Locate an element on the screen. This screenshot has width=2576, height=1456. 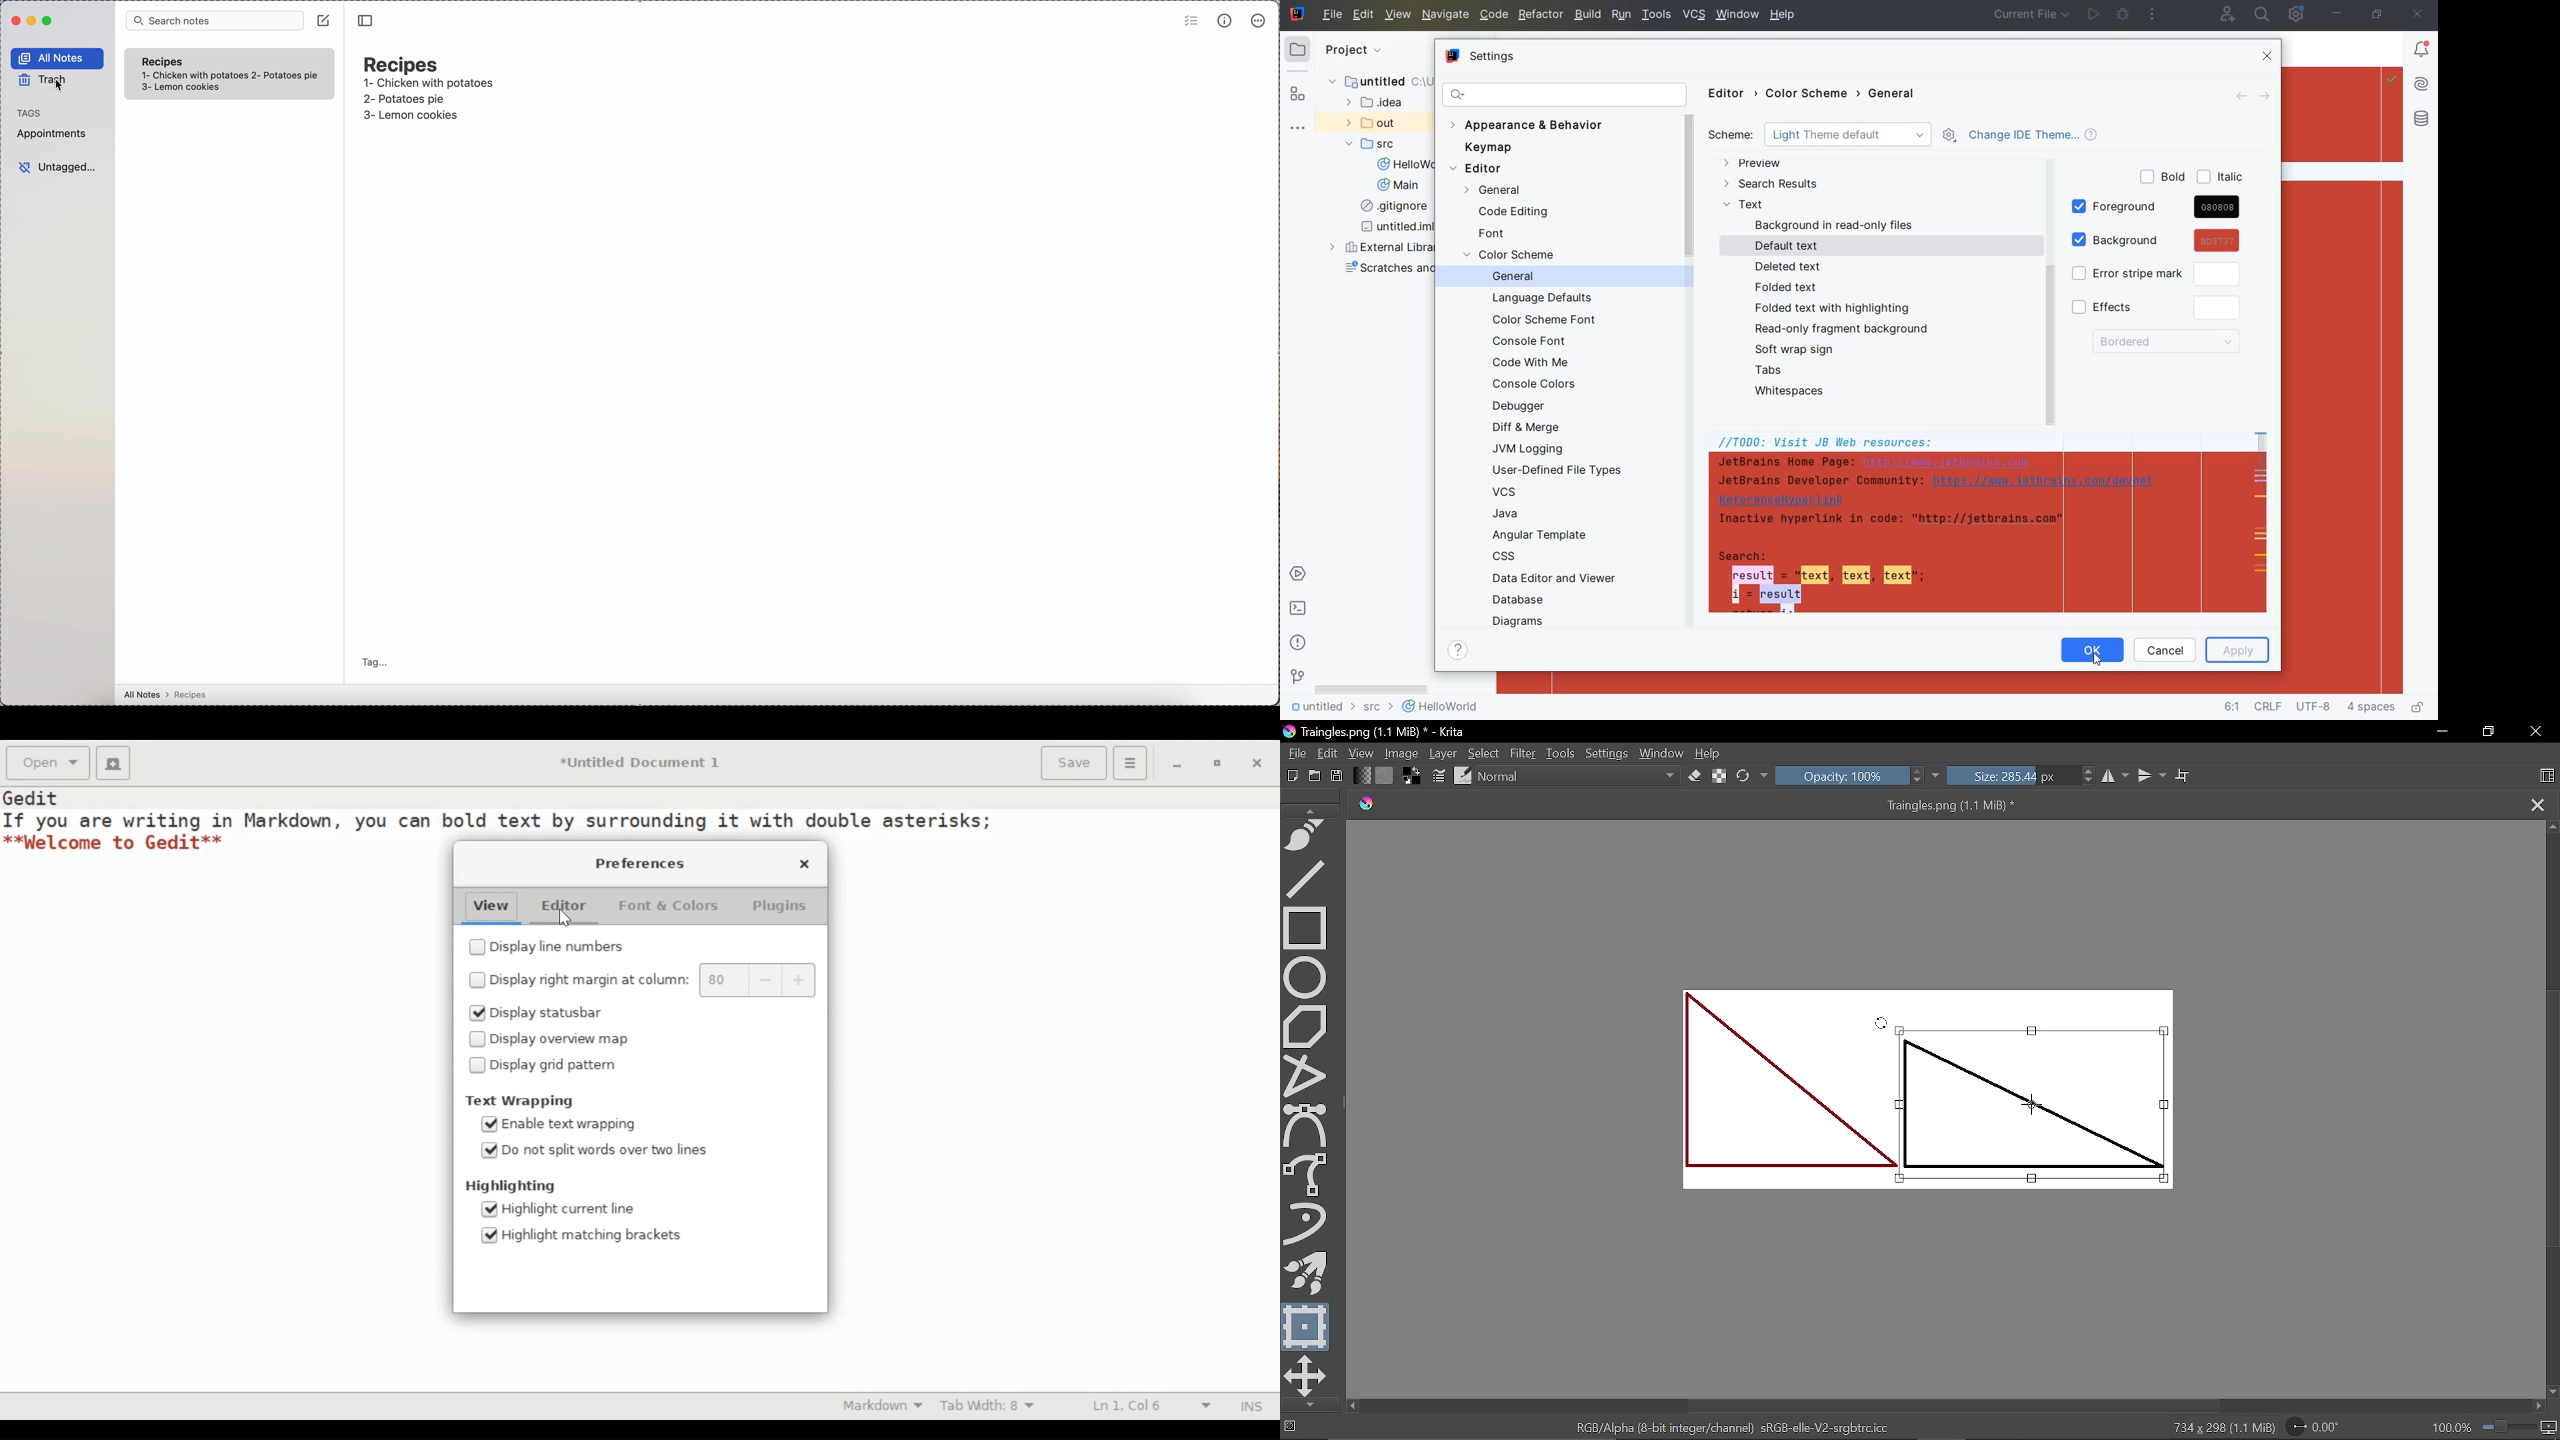
Settings is located at coordinates (1608, 755).